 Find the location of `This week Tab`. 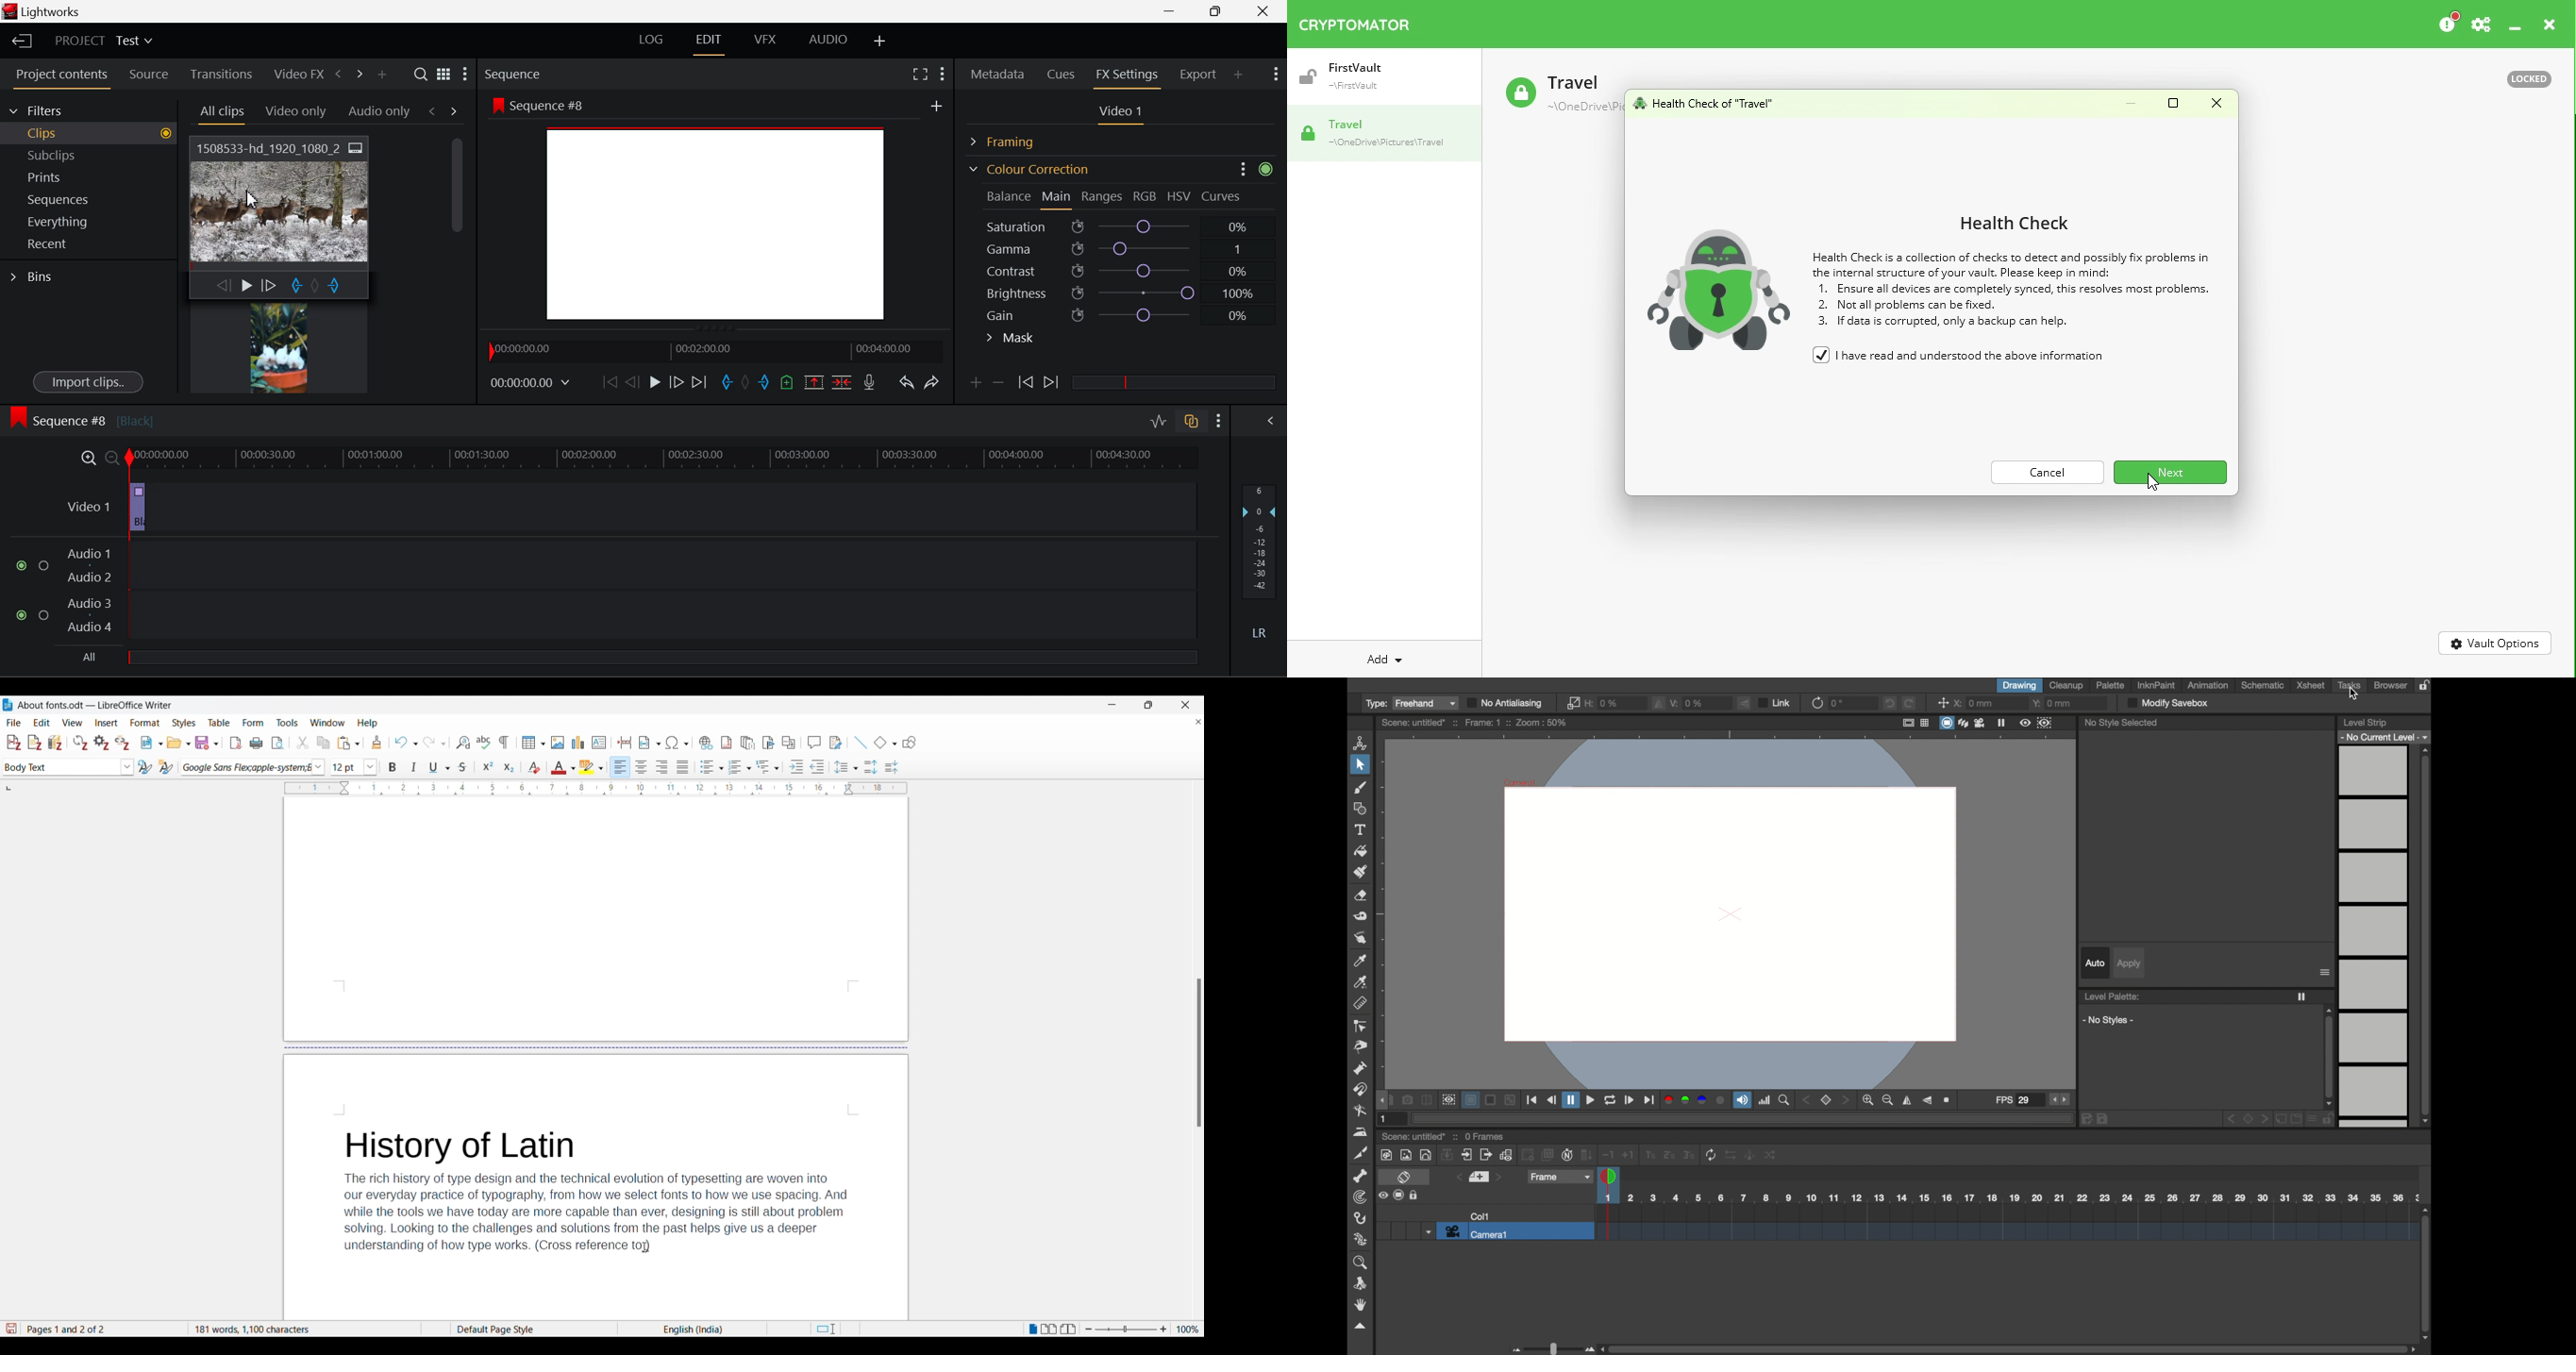

This week Tab is located at coordinates (378, 111).